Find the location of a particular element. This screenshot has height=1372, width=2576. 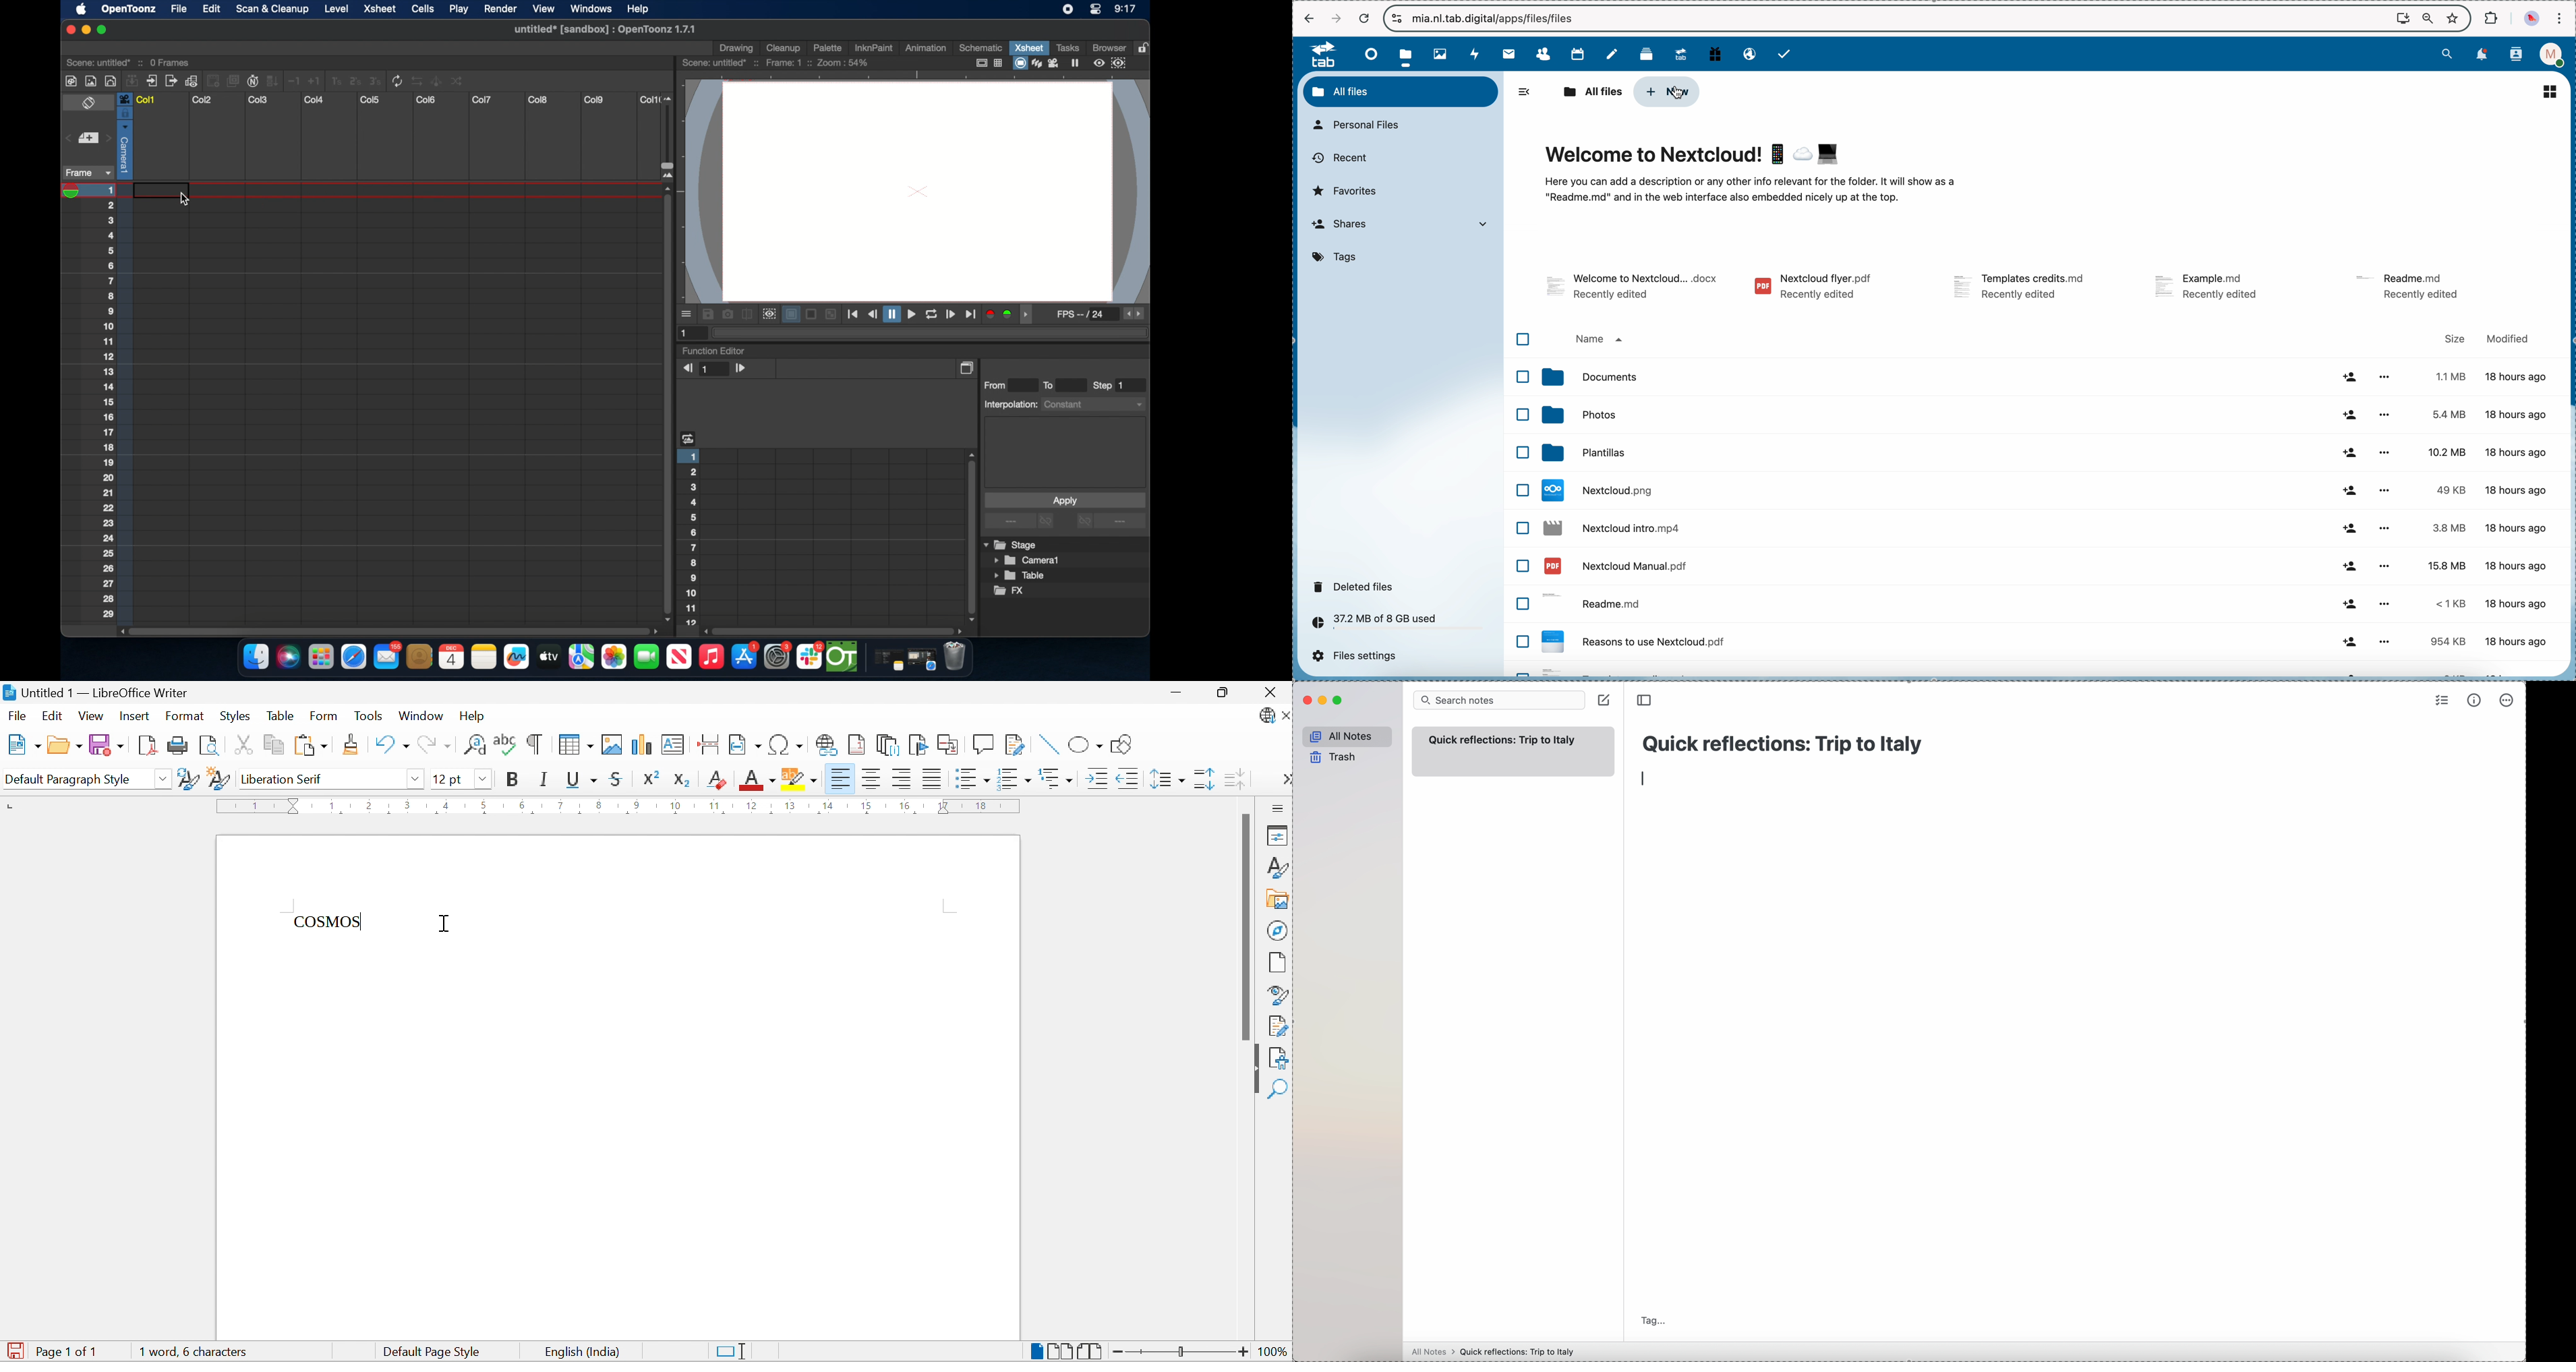

Undo is located at coordinates (390, 745).